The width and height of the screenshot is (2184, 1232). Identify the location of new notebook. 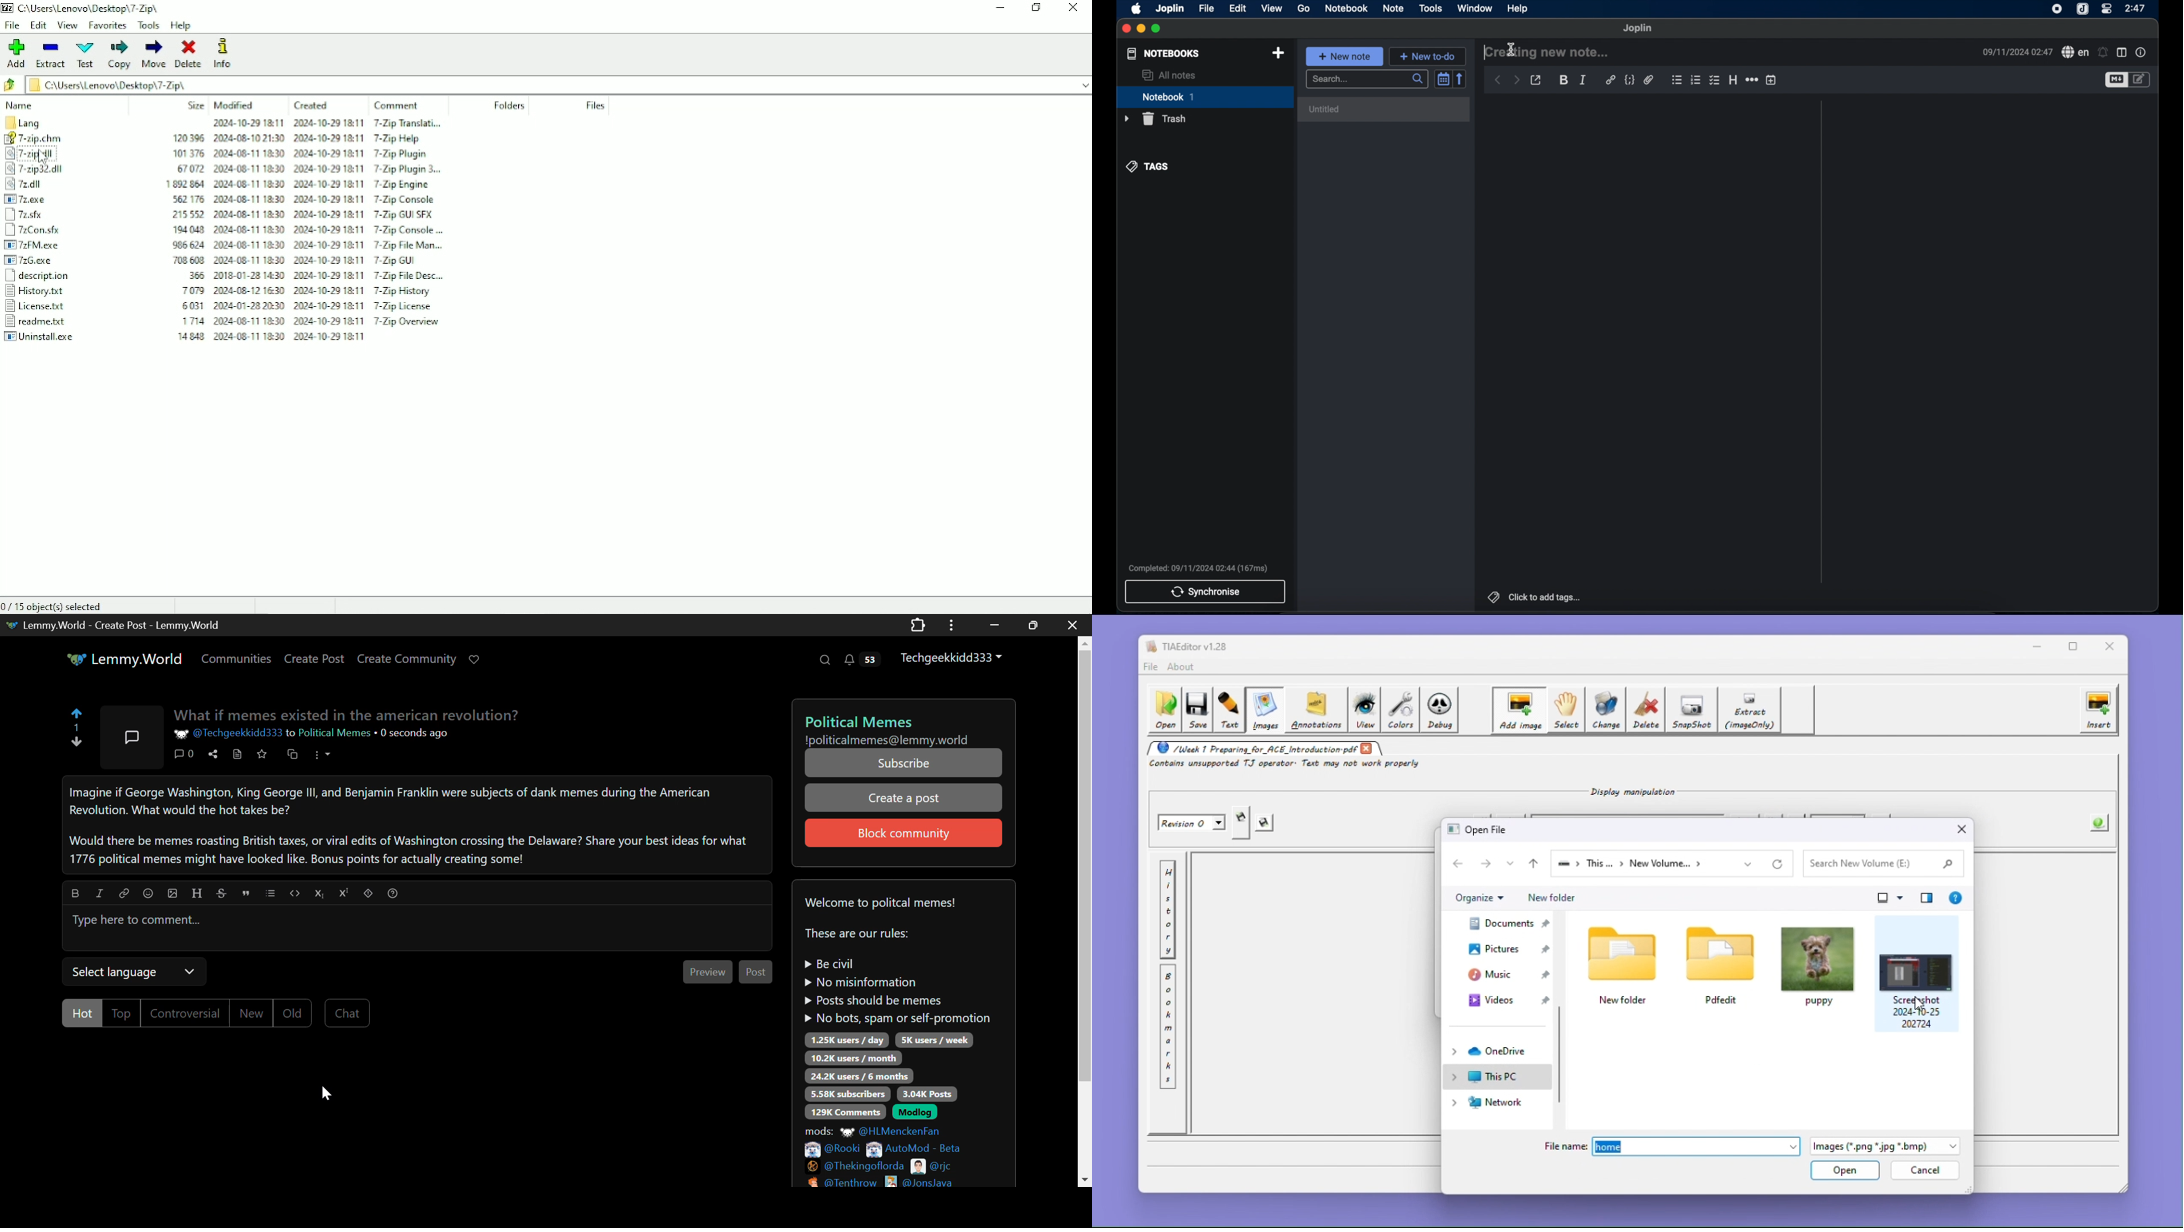
(1278, 53).